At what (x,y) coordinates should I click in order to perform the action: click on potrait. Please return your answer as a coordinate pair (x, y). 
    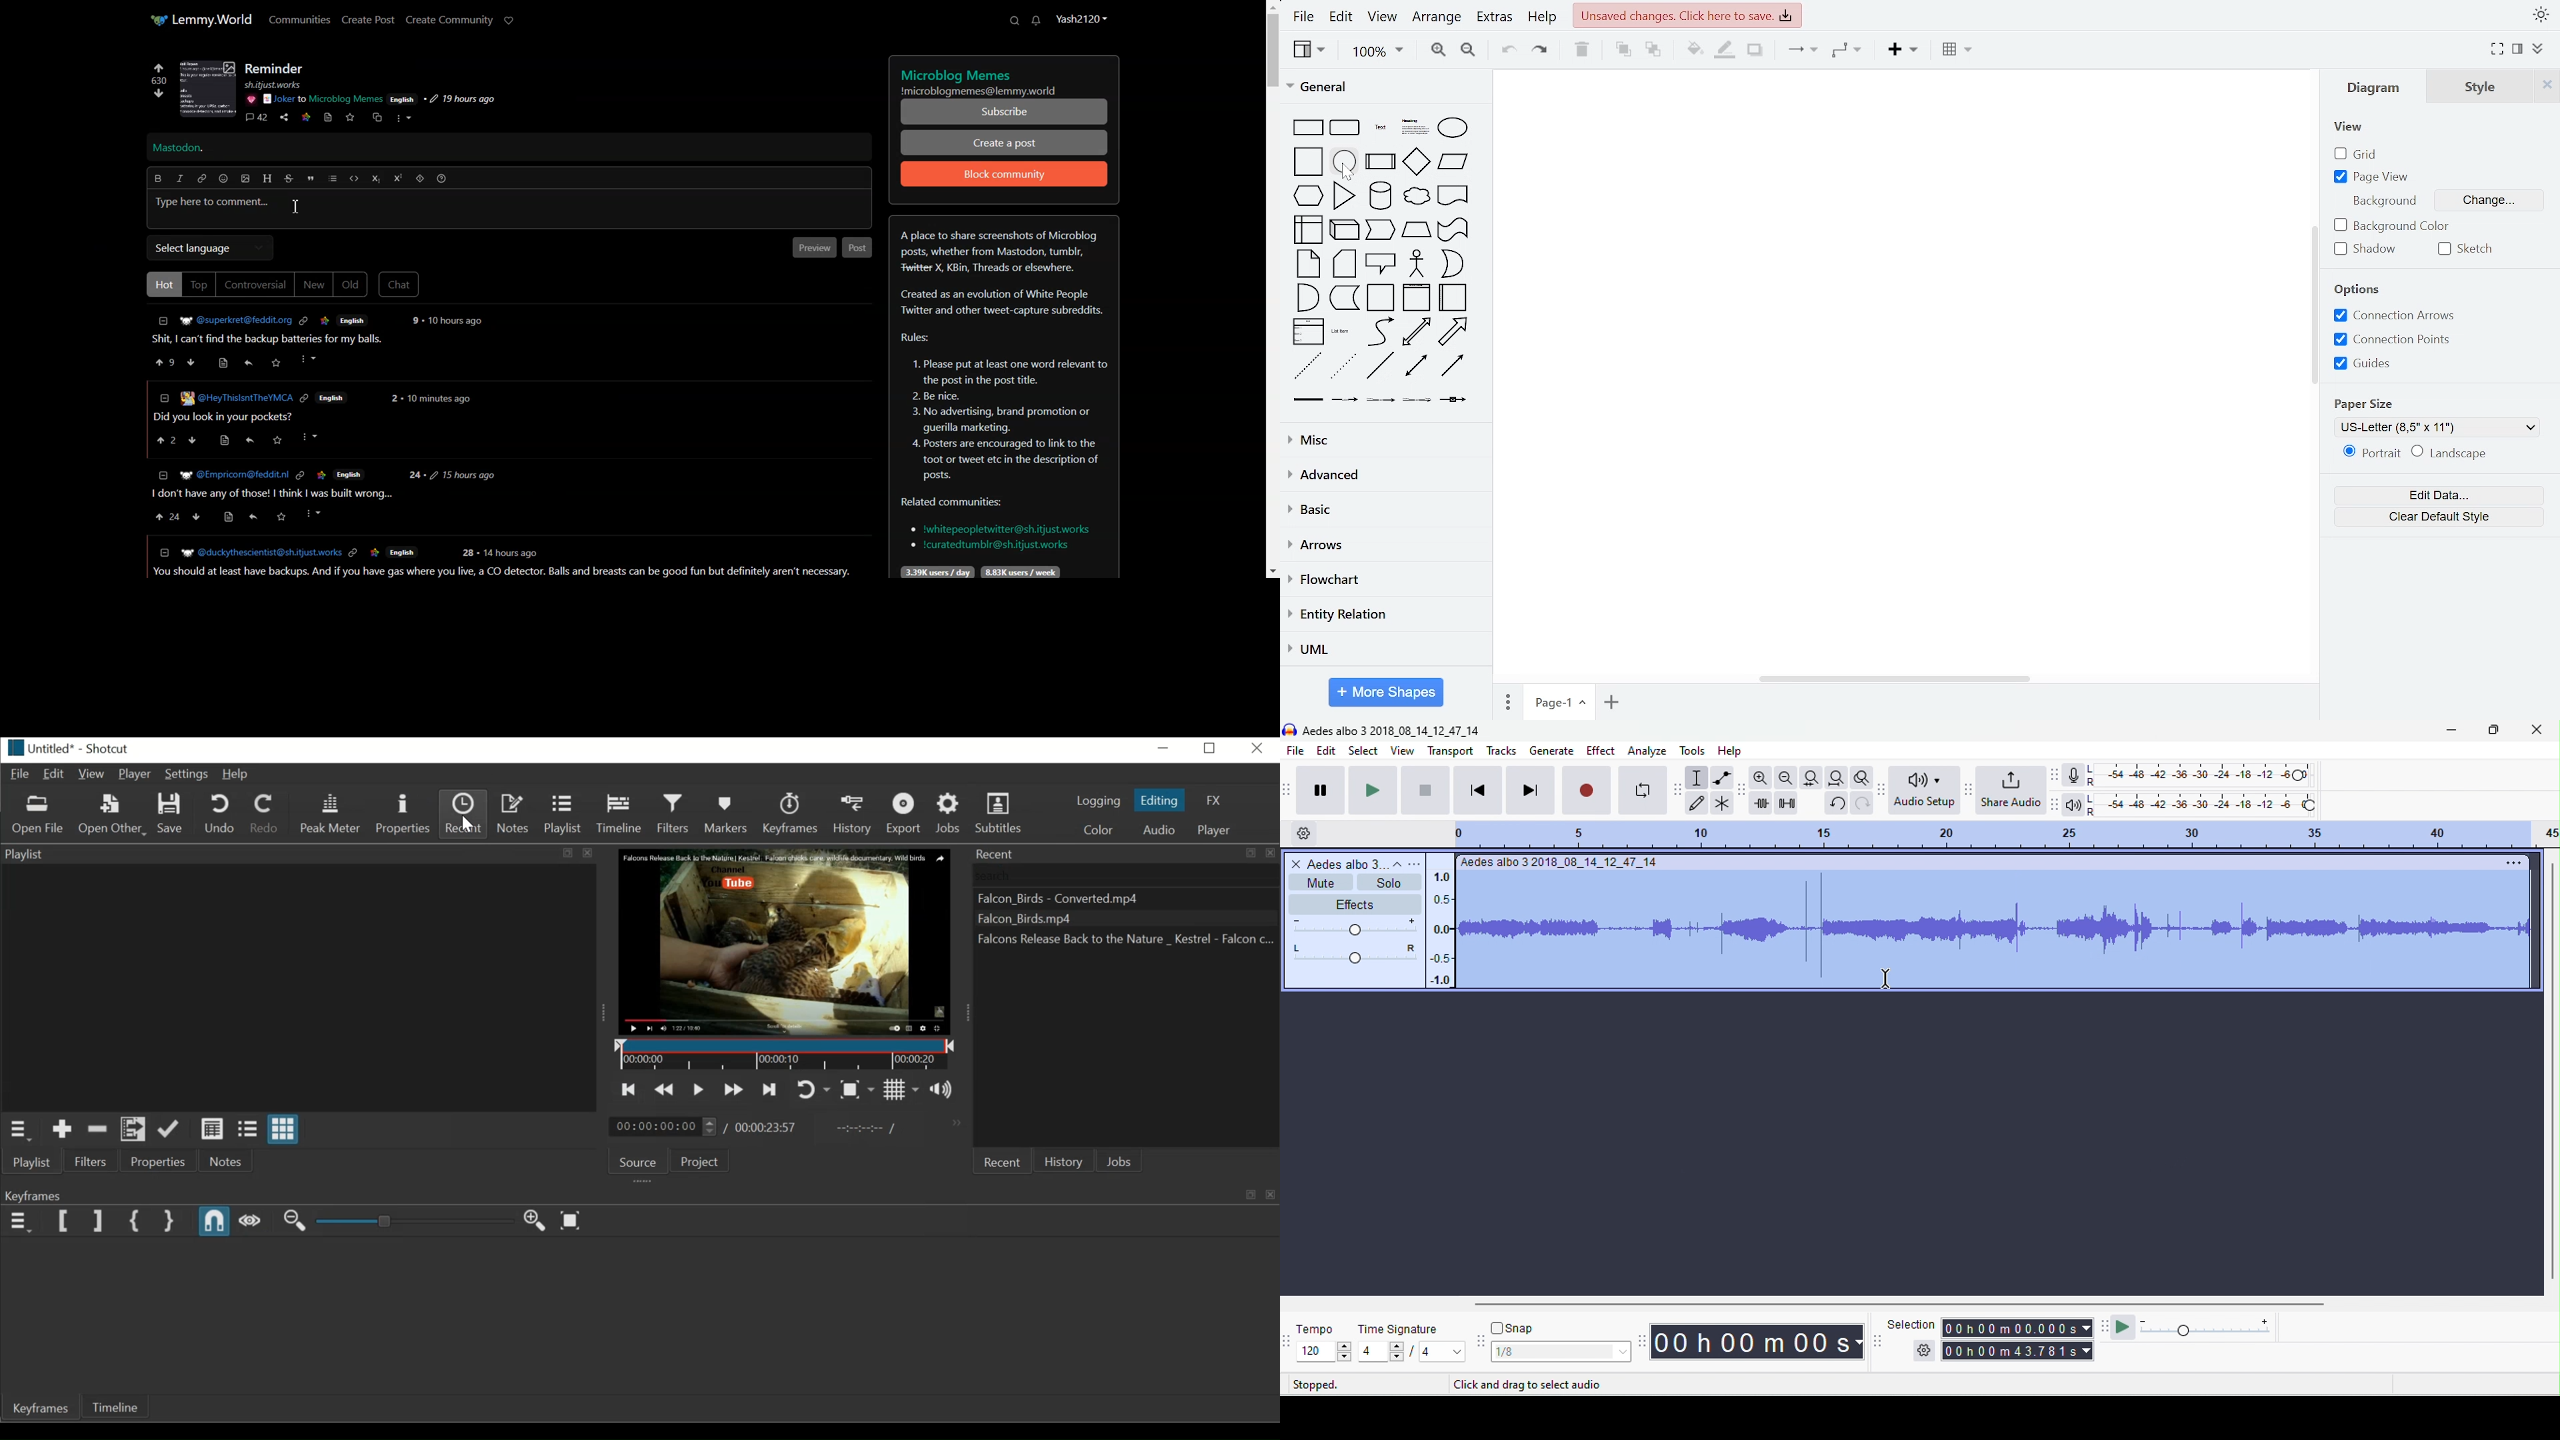
    Looking at the image, I should click on (2370, 452).